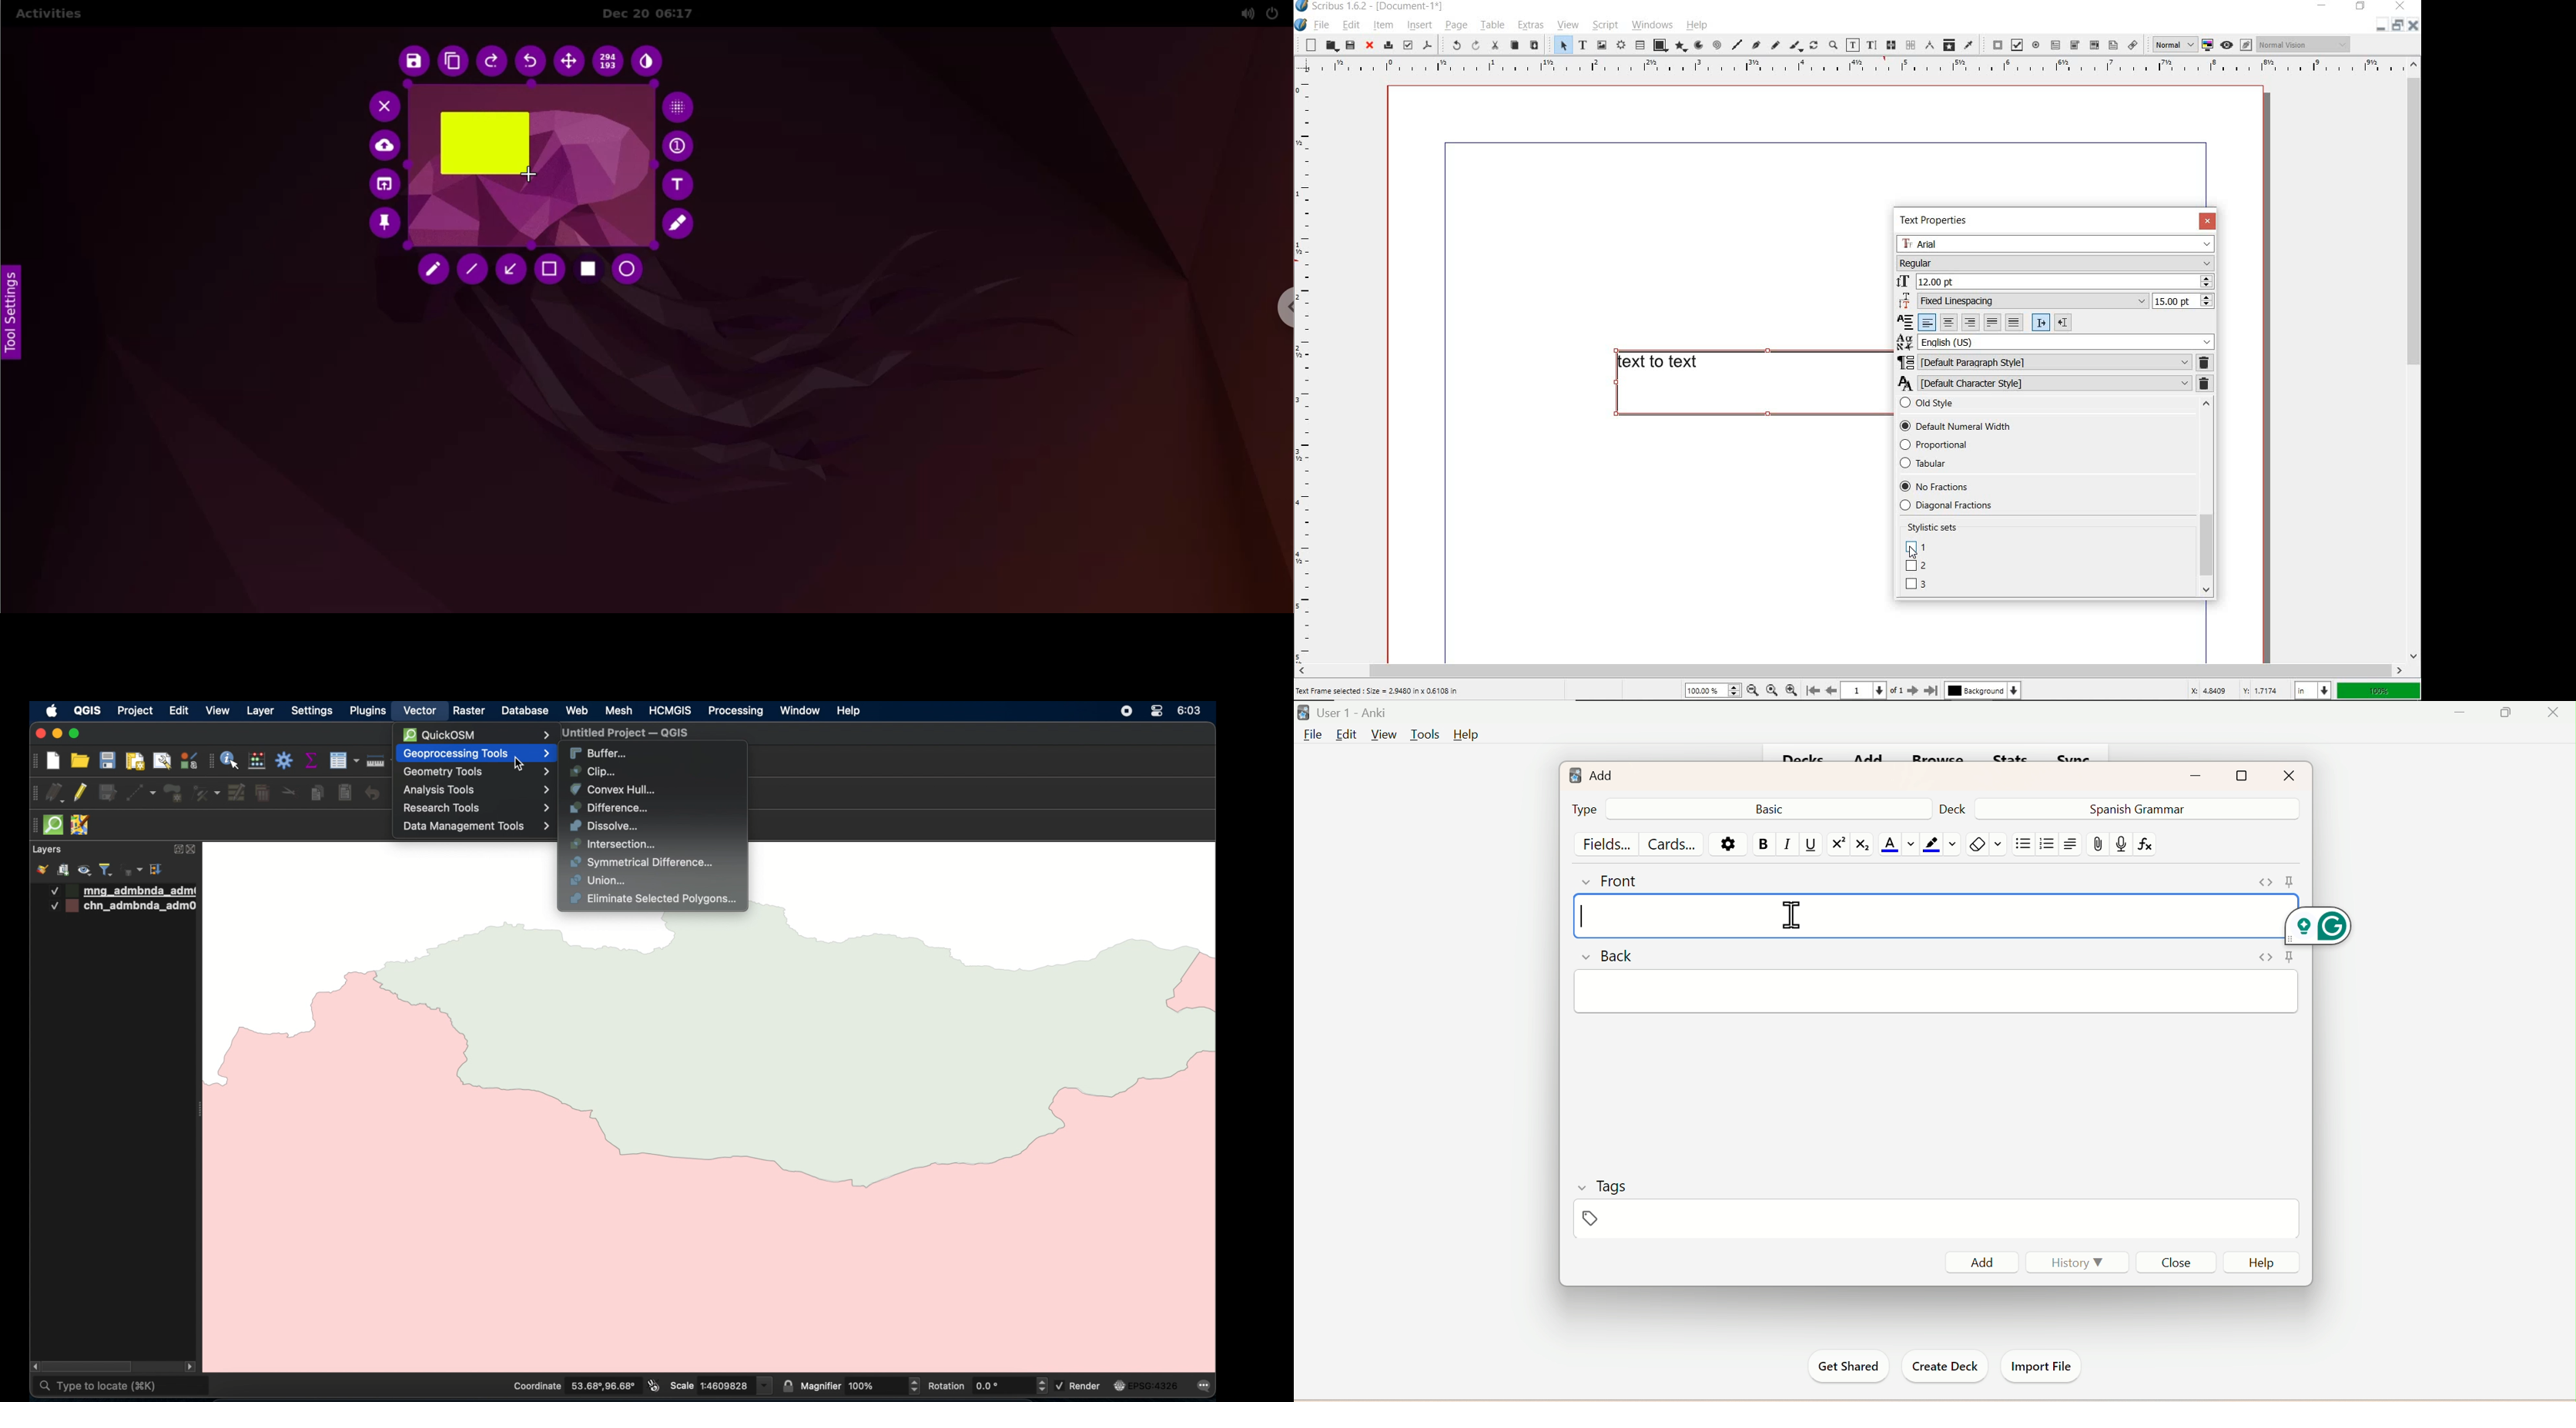  What do you see at coordinates (2379, 691) in the screenshot?
I see `100%` at bounding box center [2379, 691].